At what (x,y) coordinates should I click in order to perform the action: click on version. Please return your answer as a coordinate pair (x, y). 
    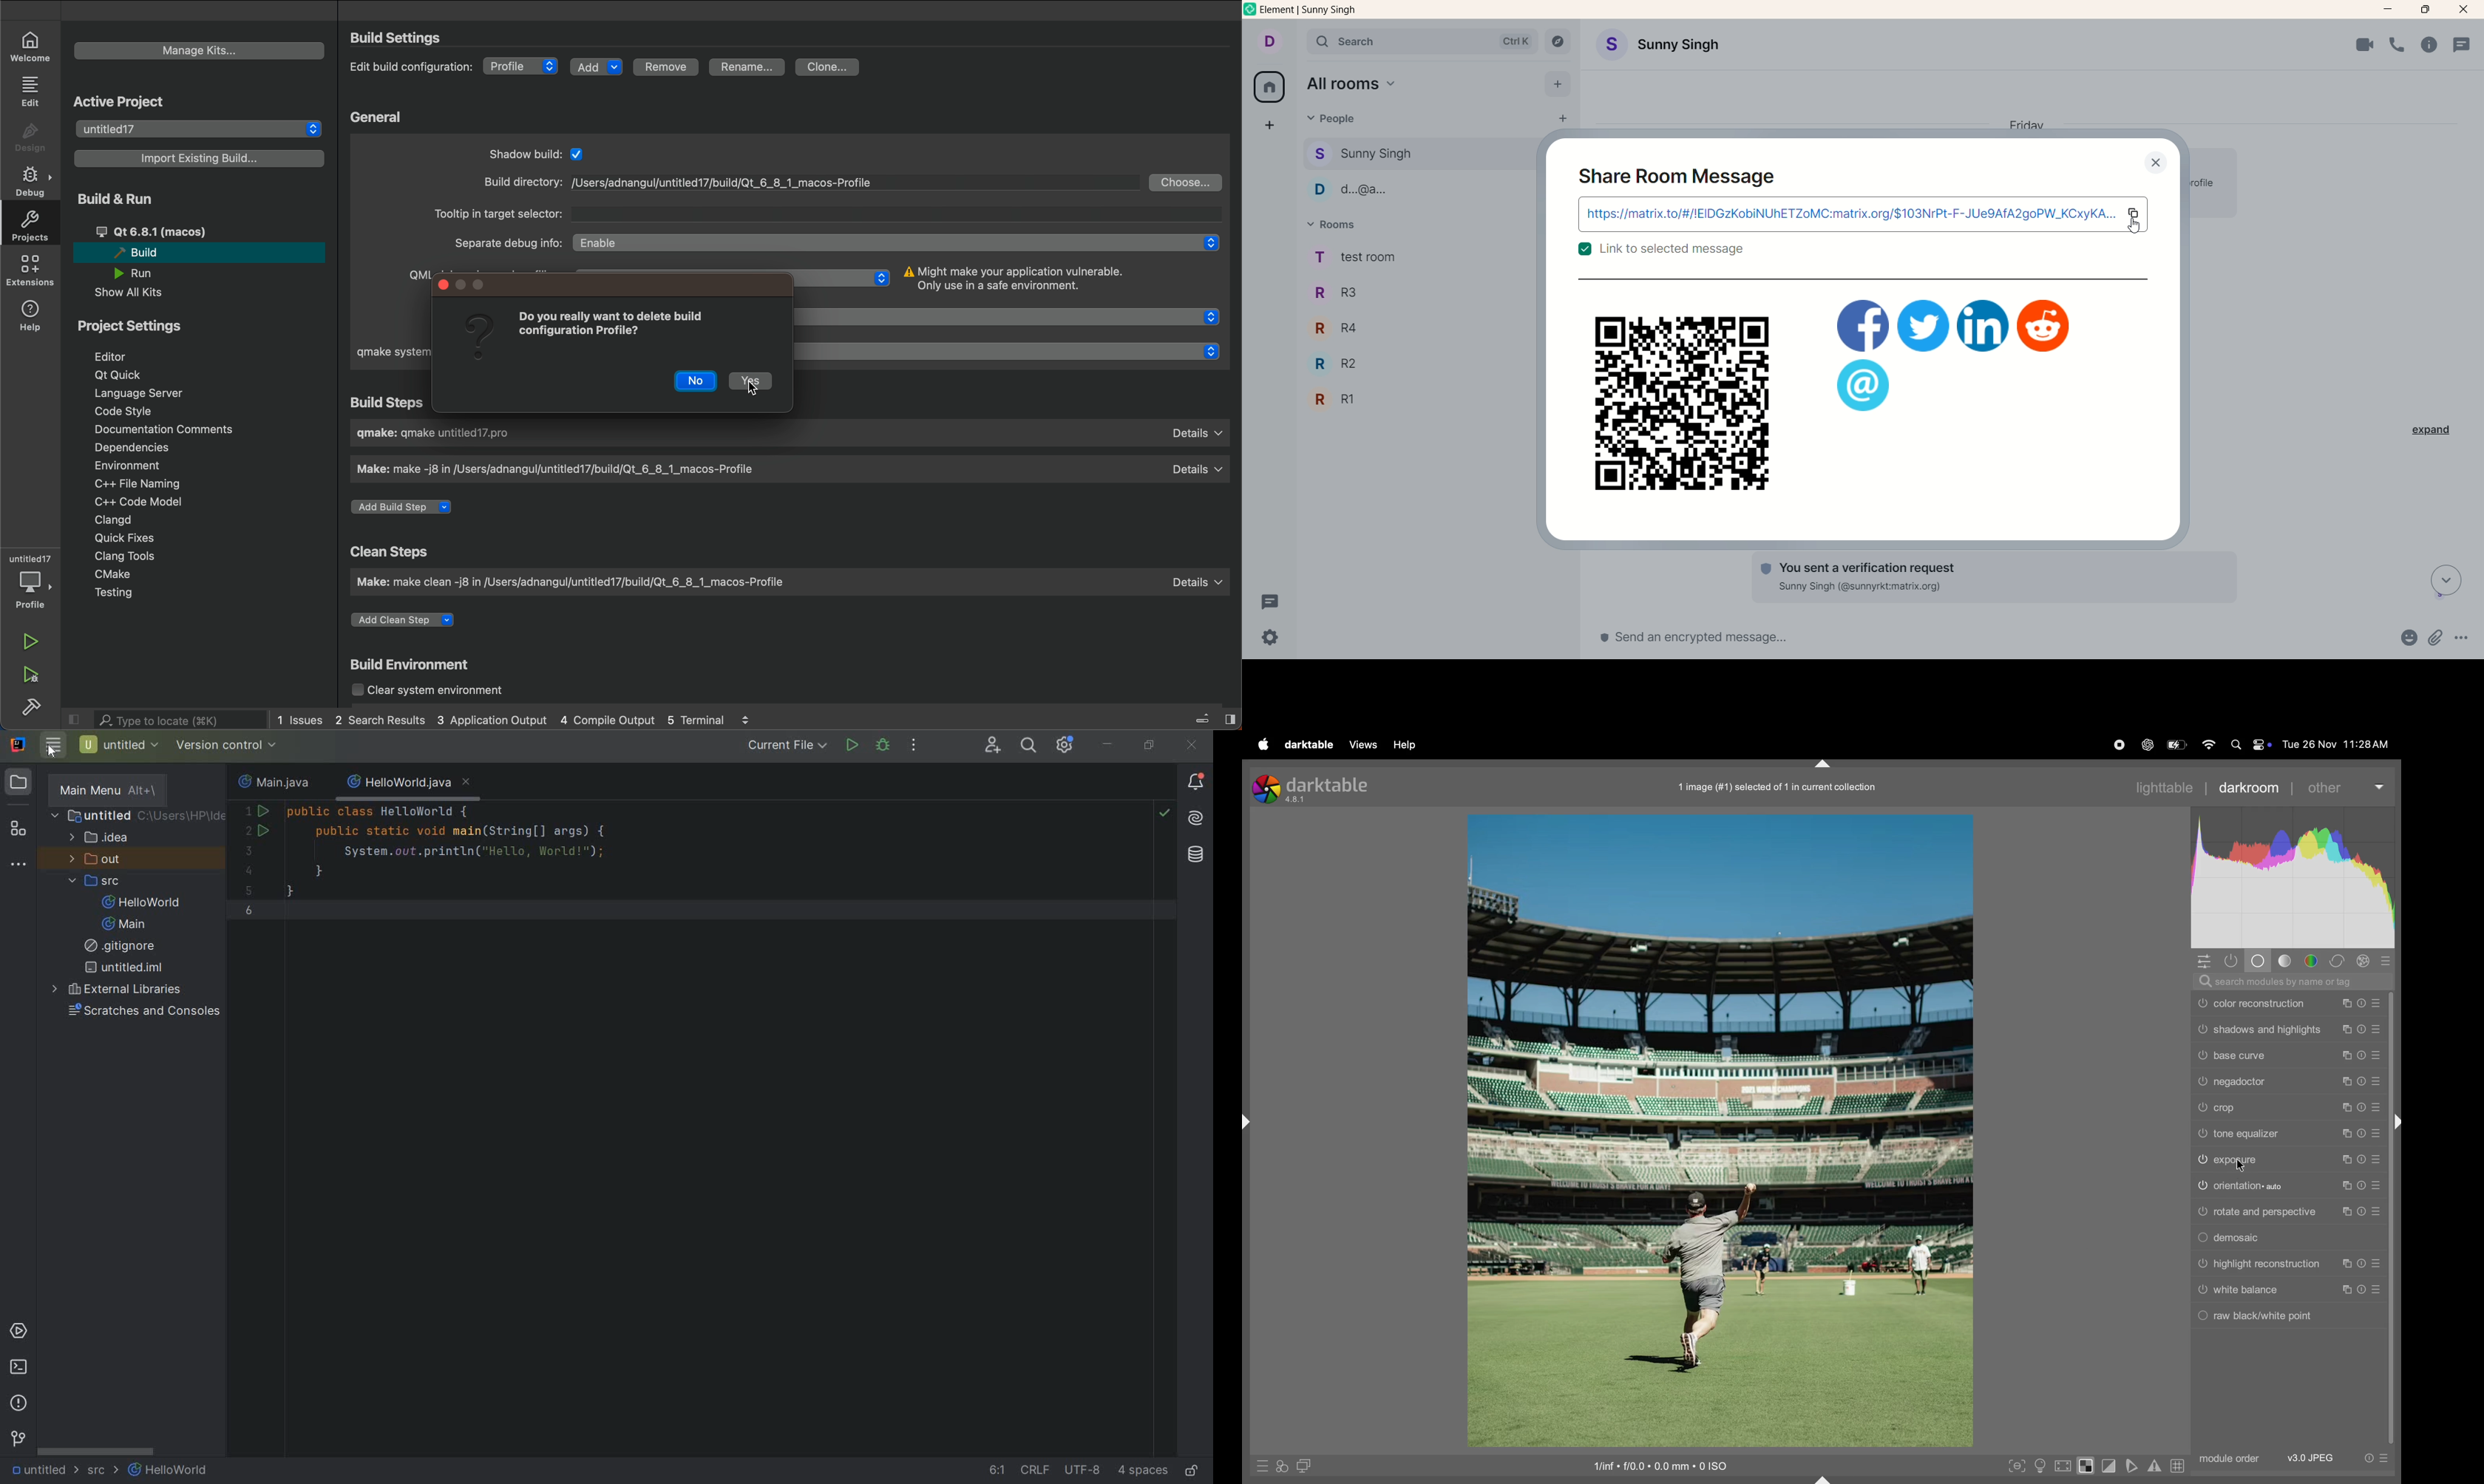
    Looking at the image, I should click on (1296, 800).